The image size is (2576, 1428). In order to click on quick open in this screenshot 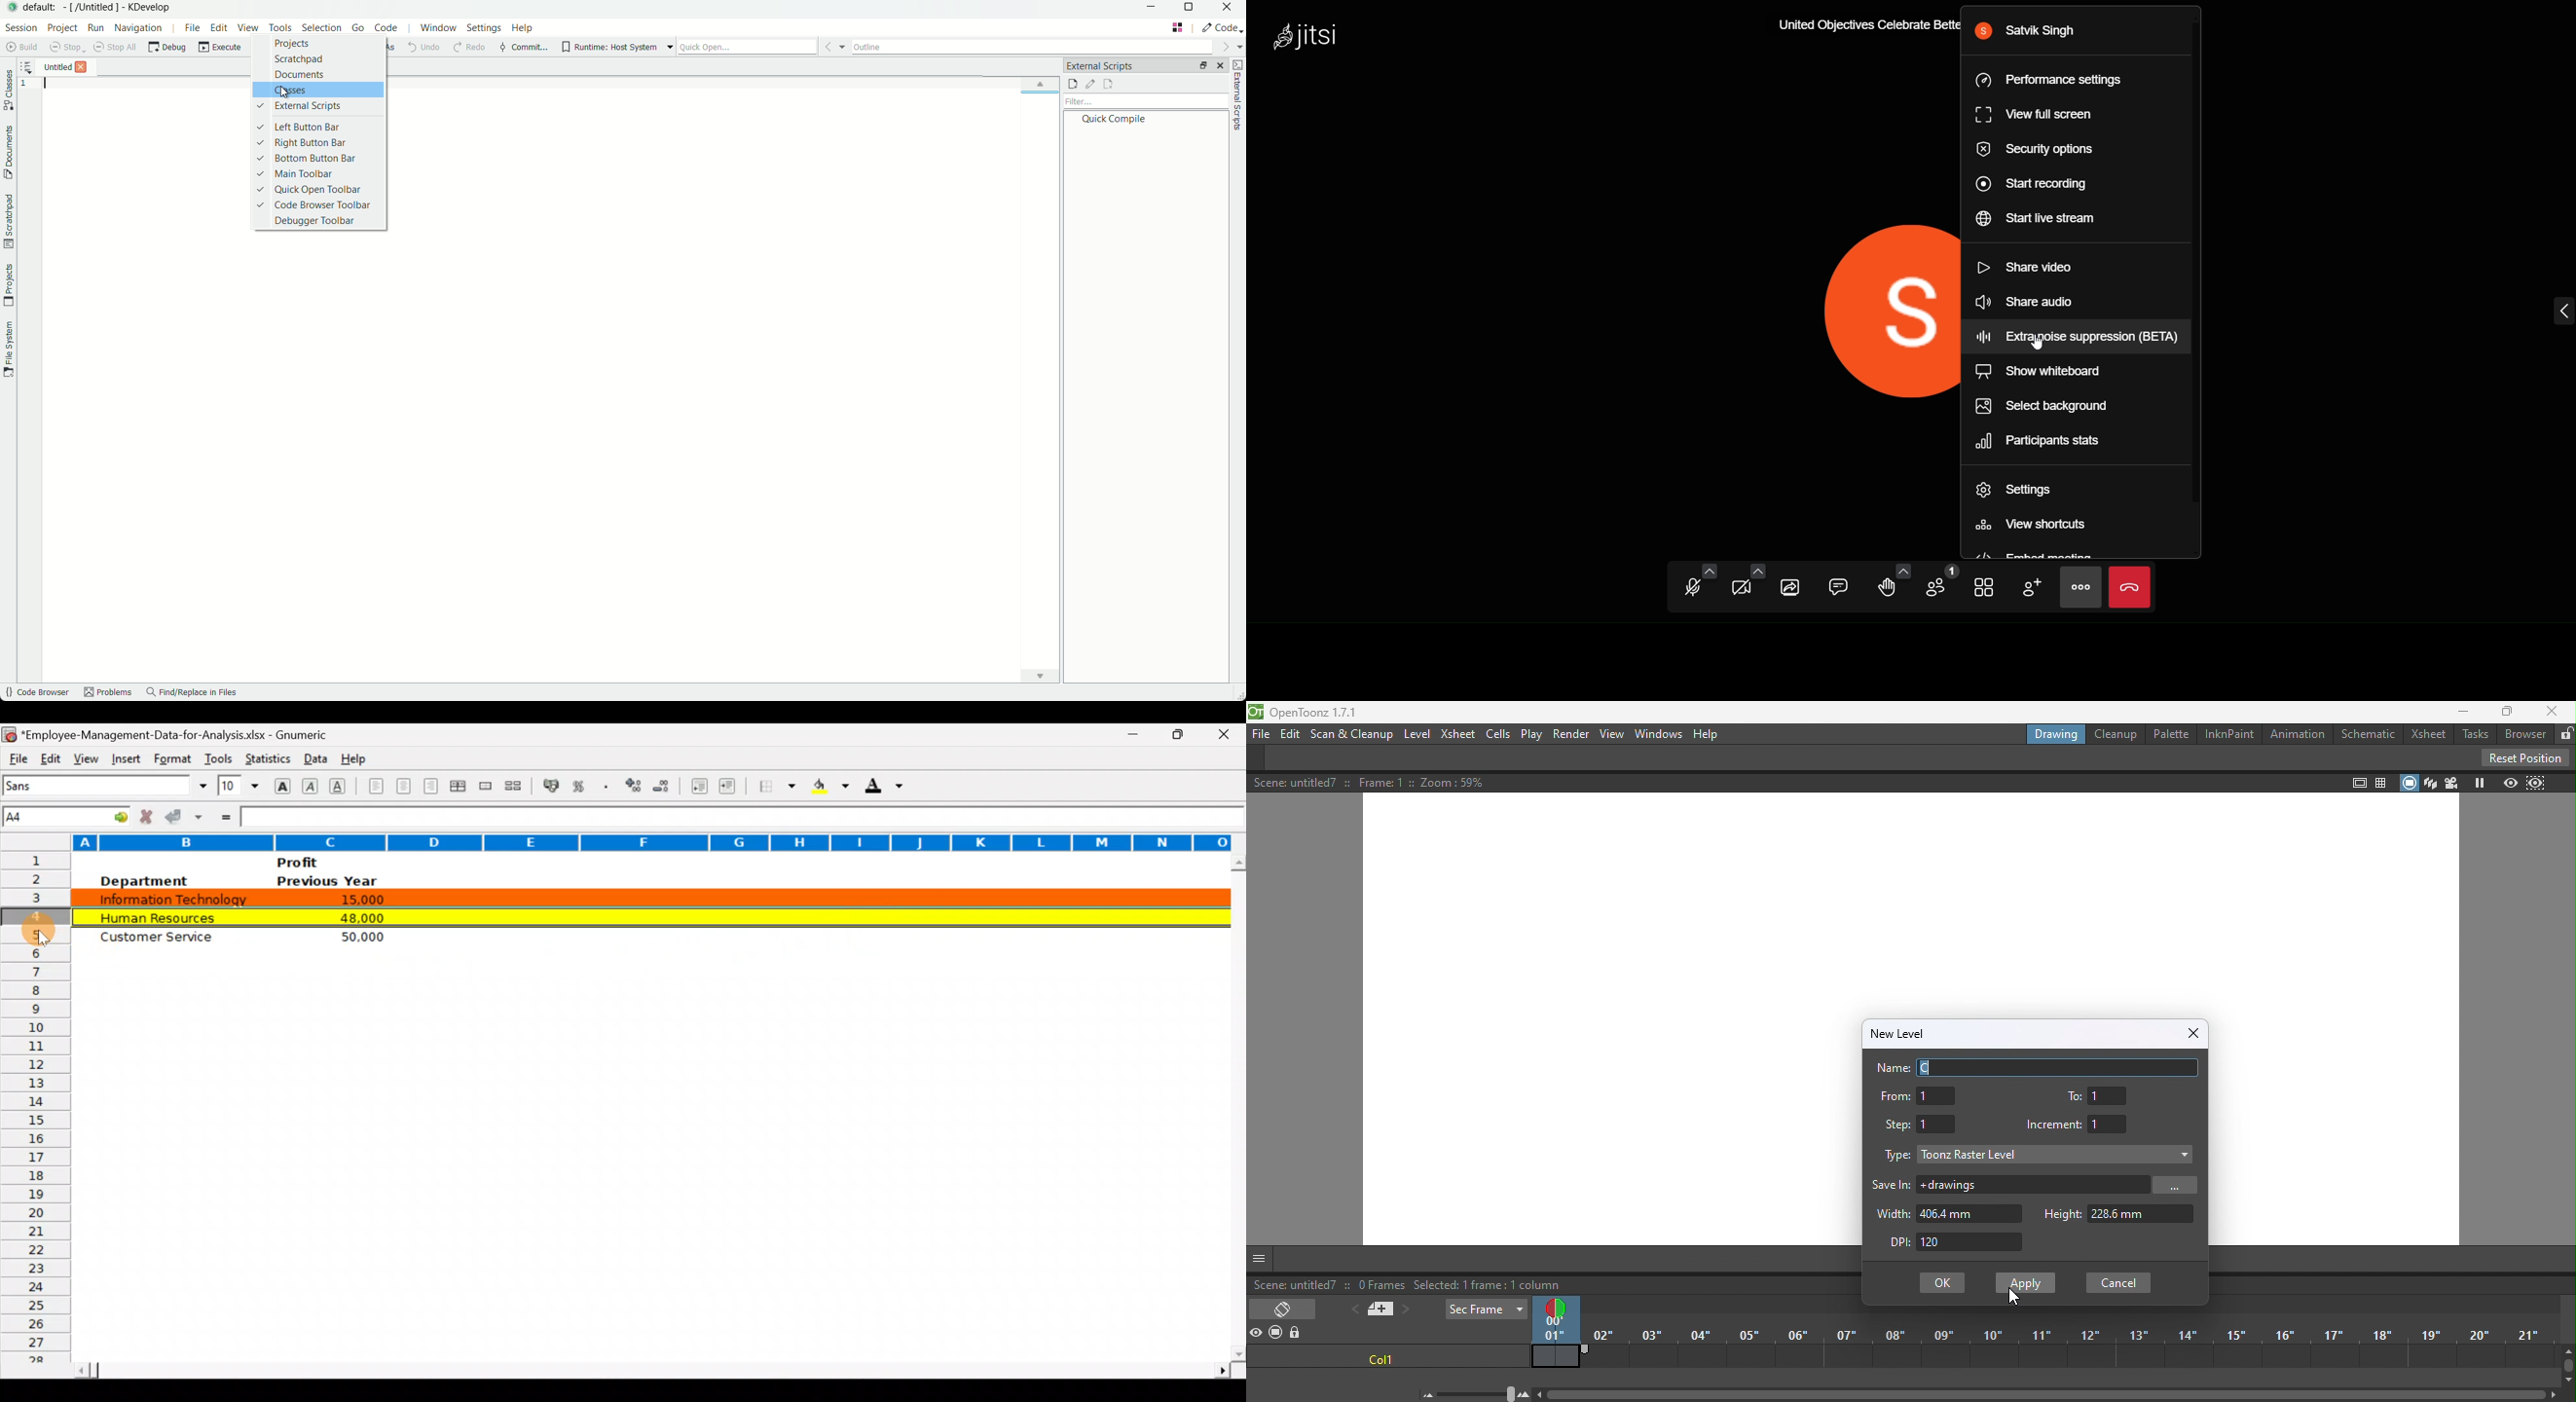, I will do `click(761, 47)`.